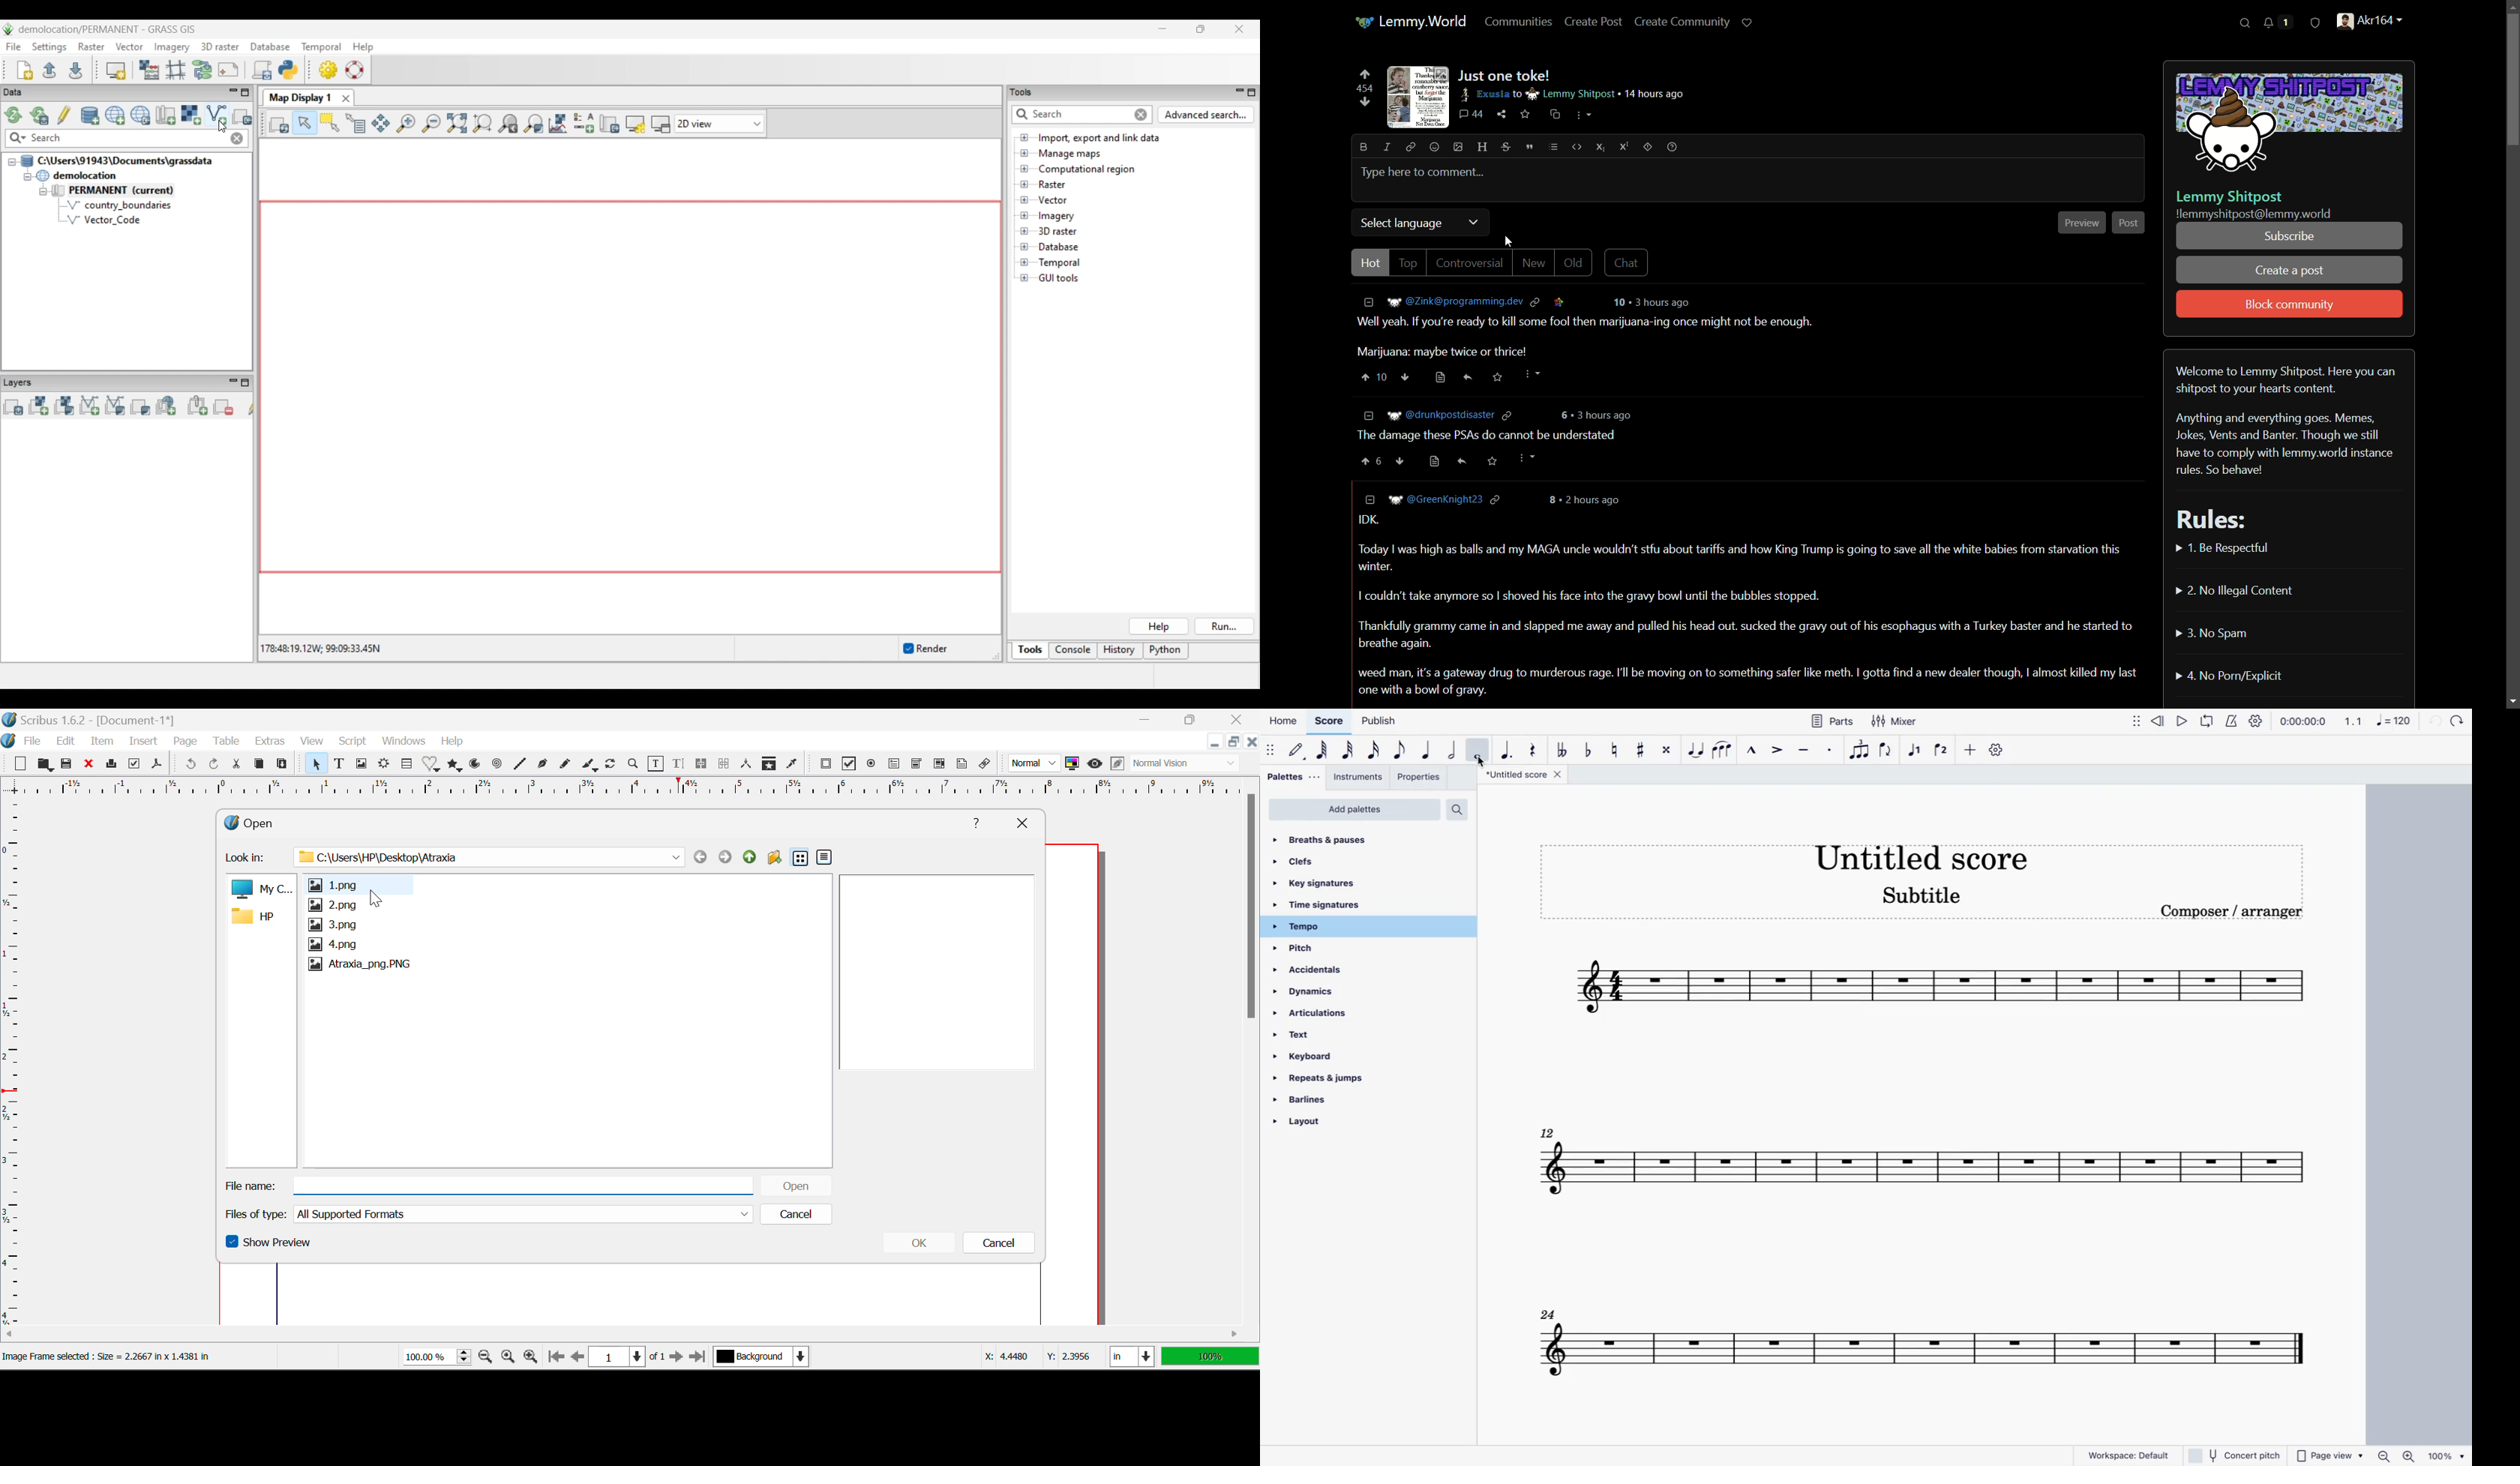 This screenshot has height=1484, width=2520. I want to click on downvotes, so click(1365, 103).